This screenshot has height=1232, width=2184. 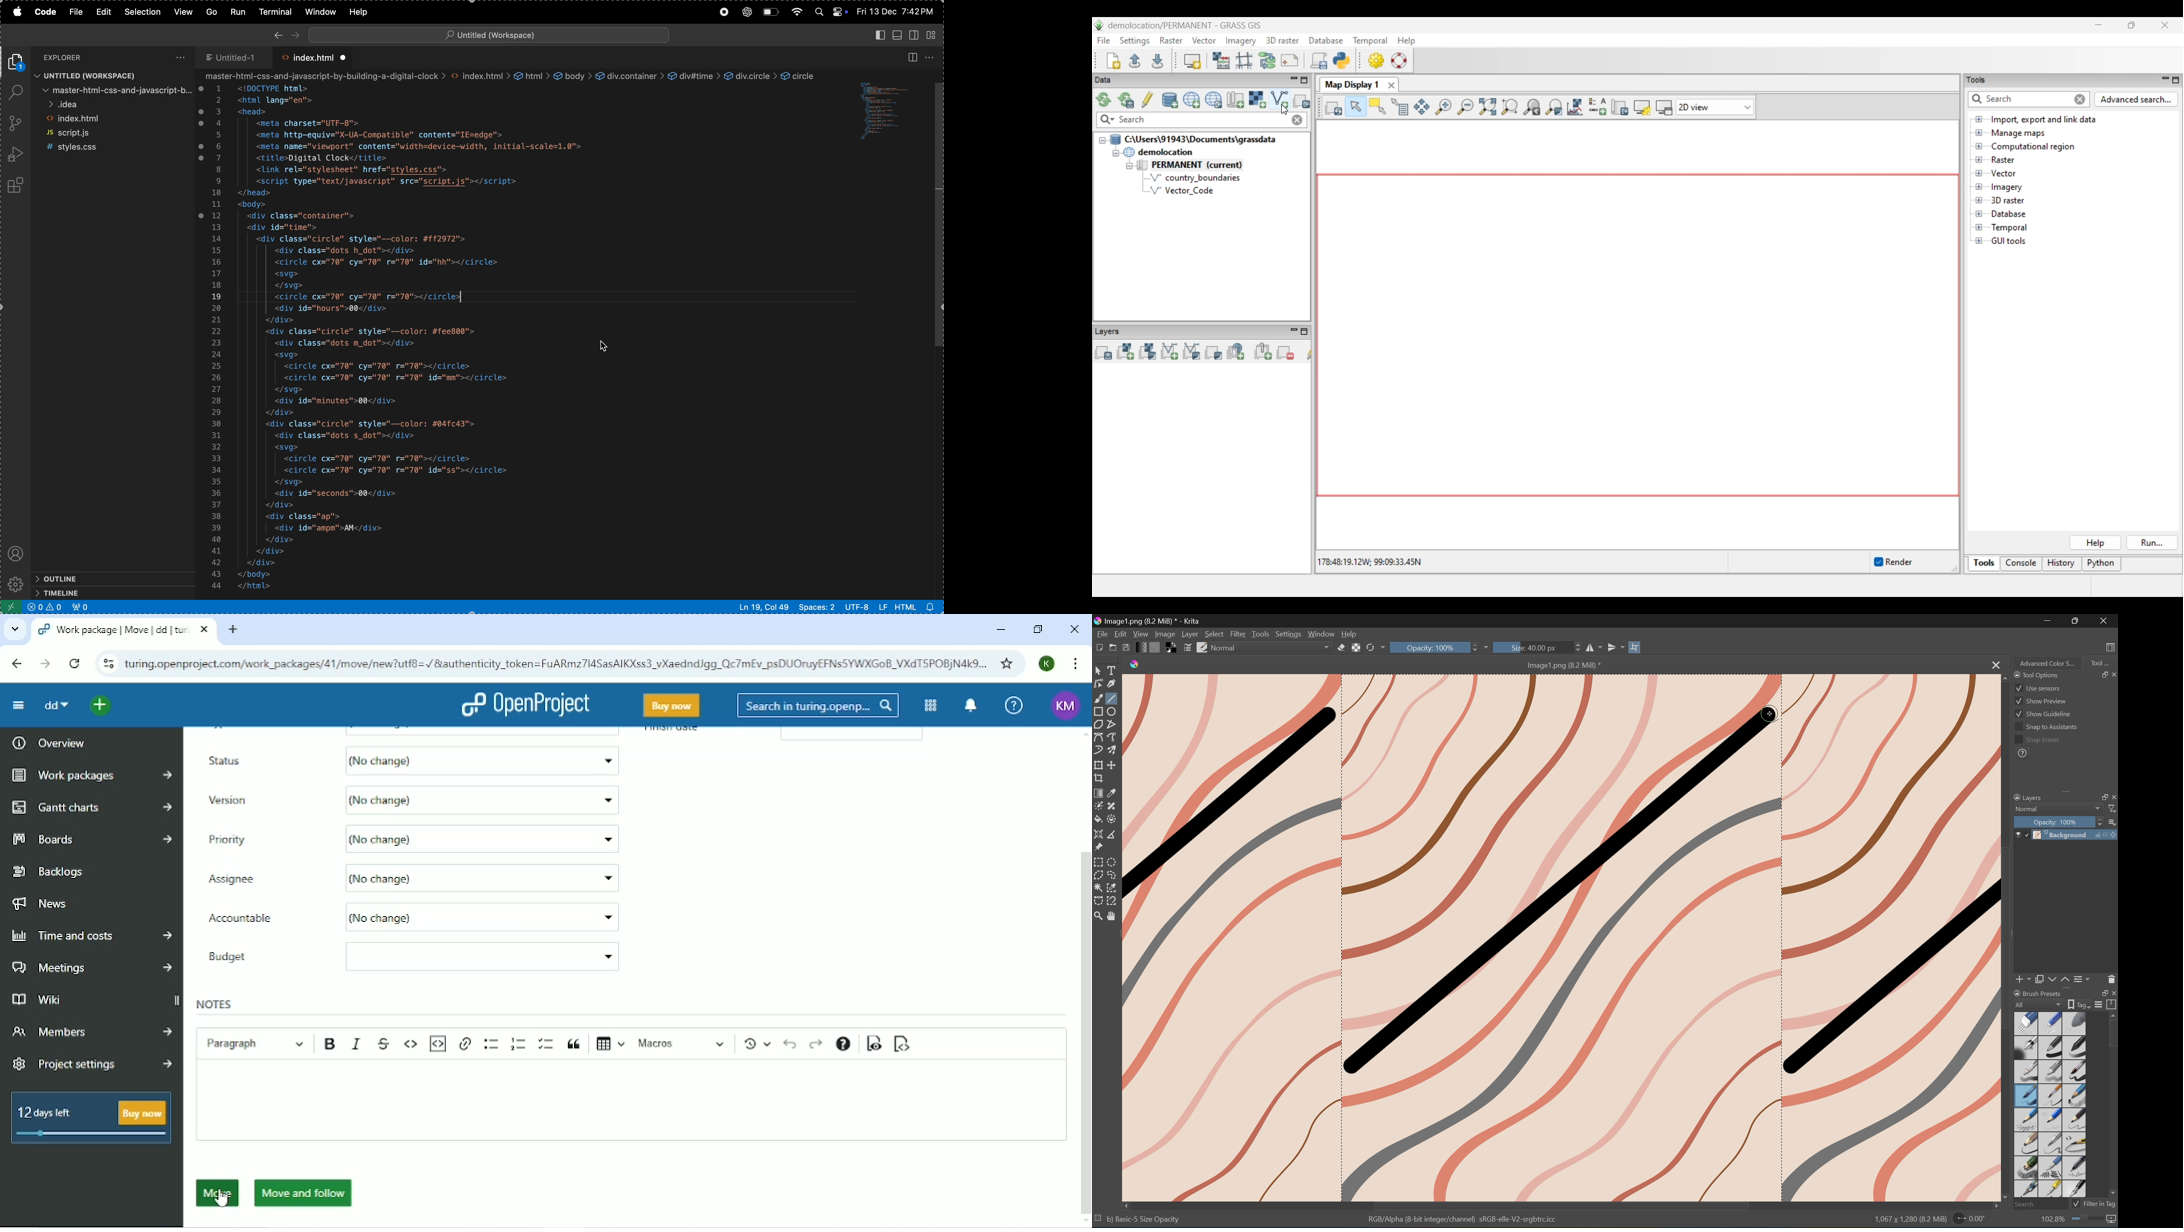 I want to click on Checkbox, so click(x=2075, y=1204).